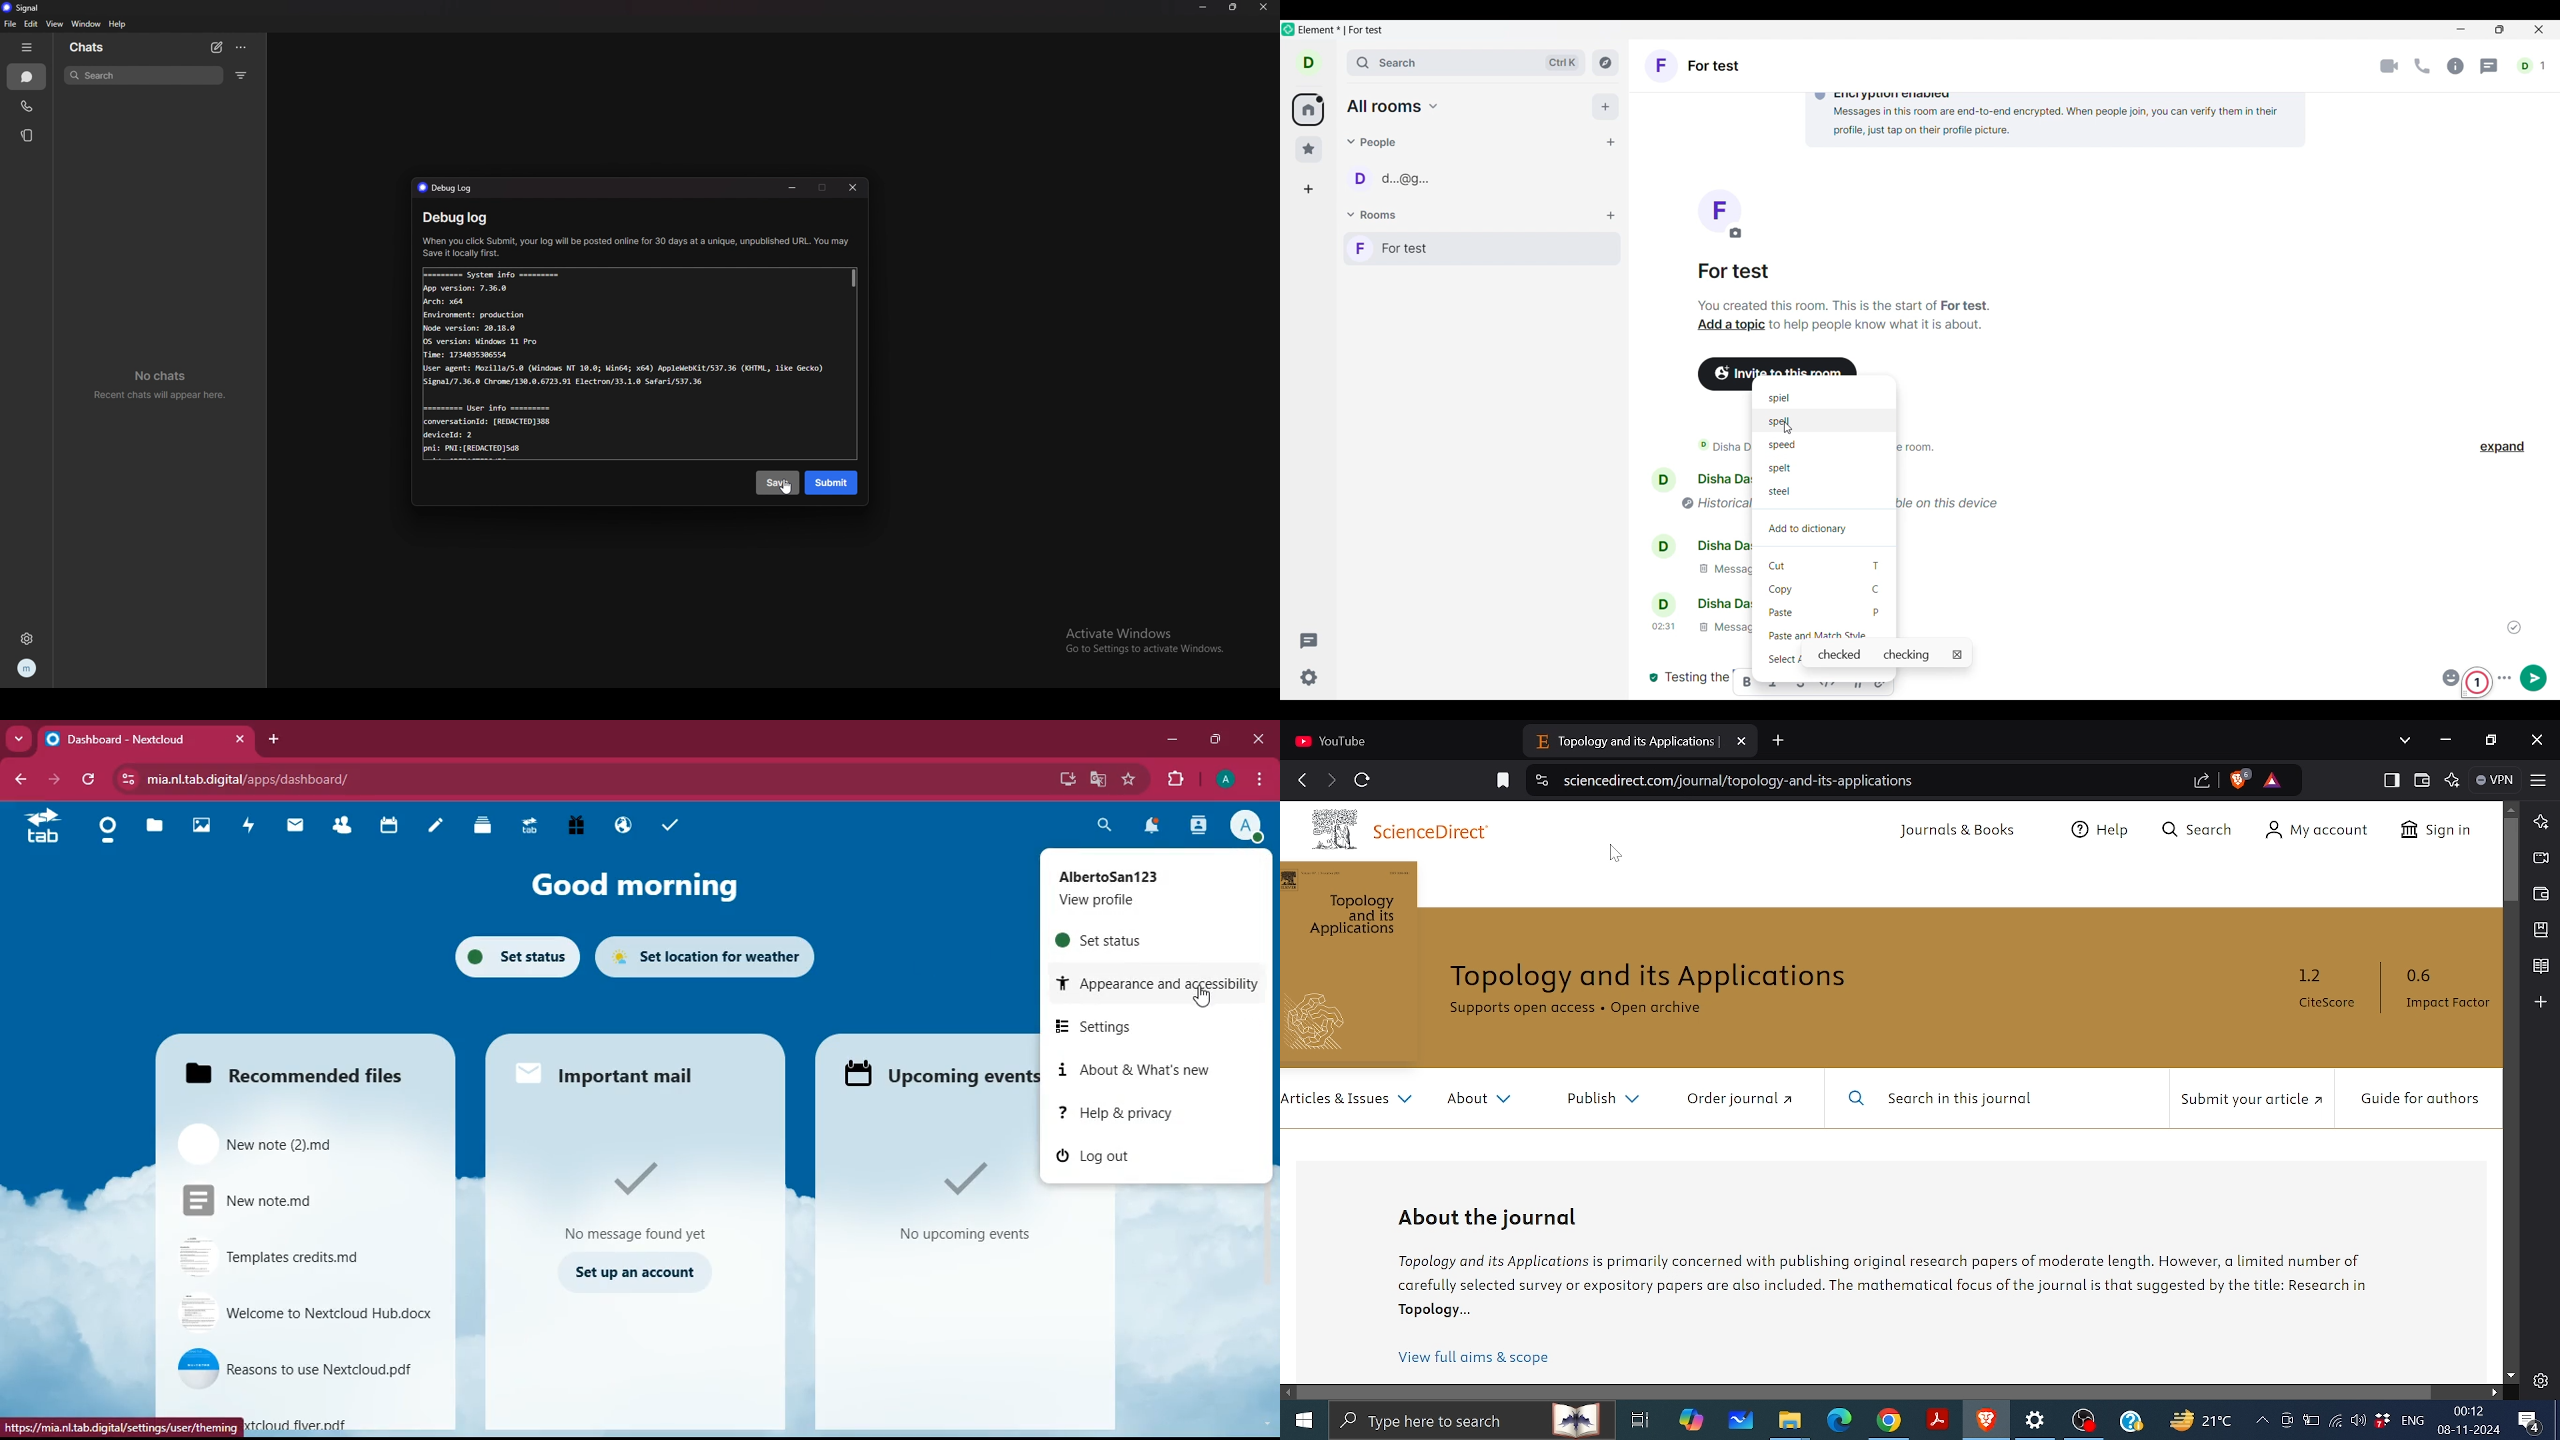 This screenshot has height=1456, width=2576. I want to click on minimize, so click(791, 189).